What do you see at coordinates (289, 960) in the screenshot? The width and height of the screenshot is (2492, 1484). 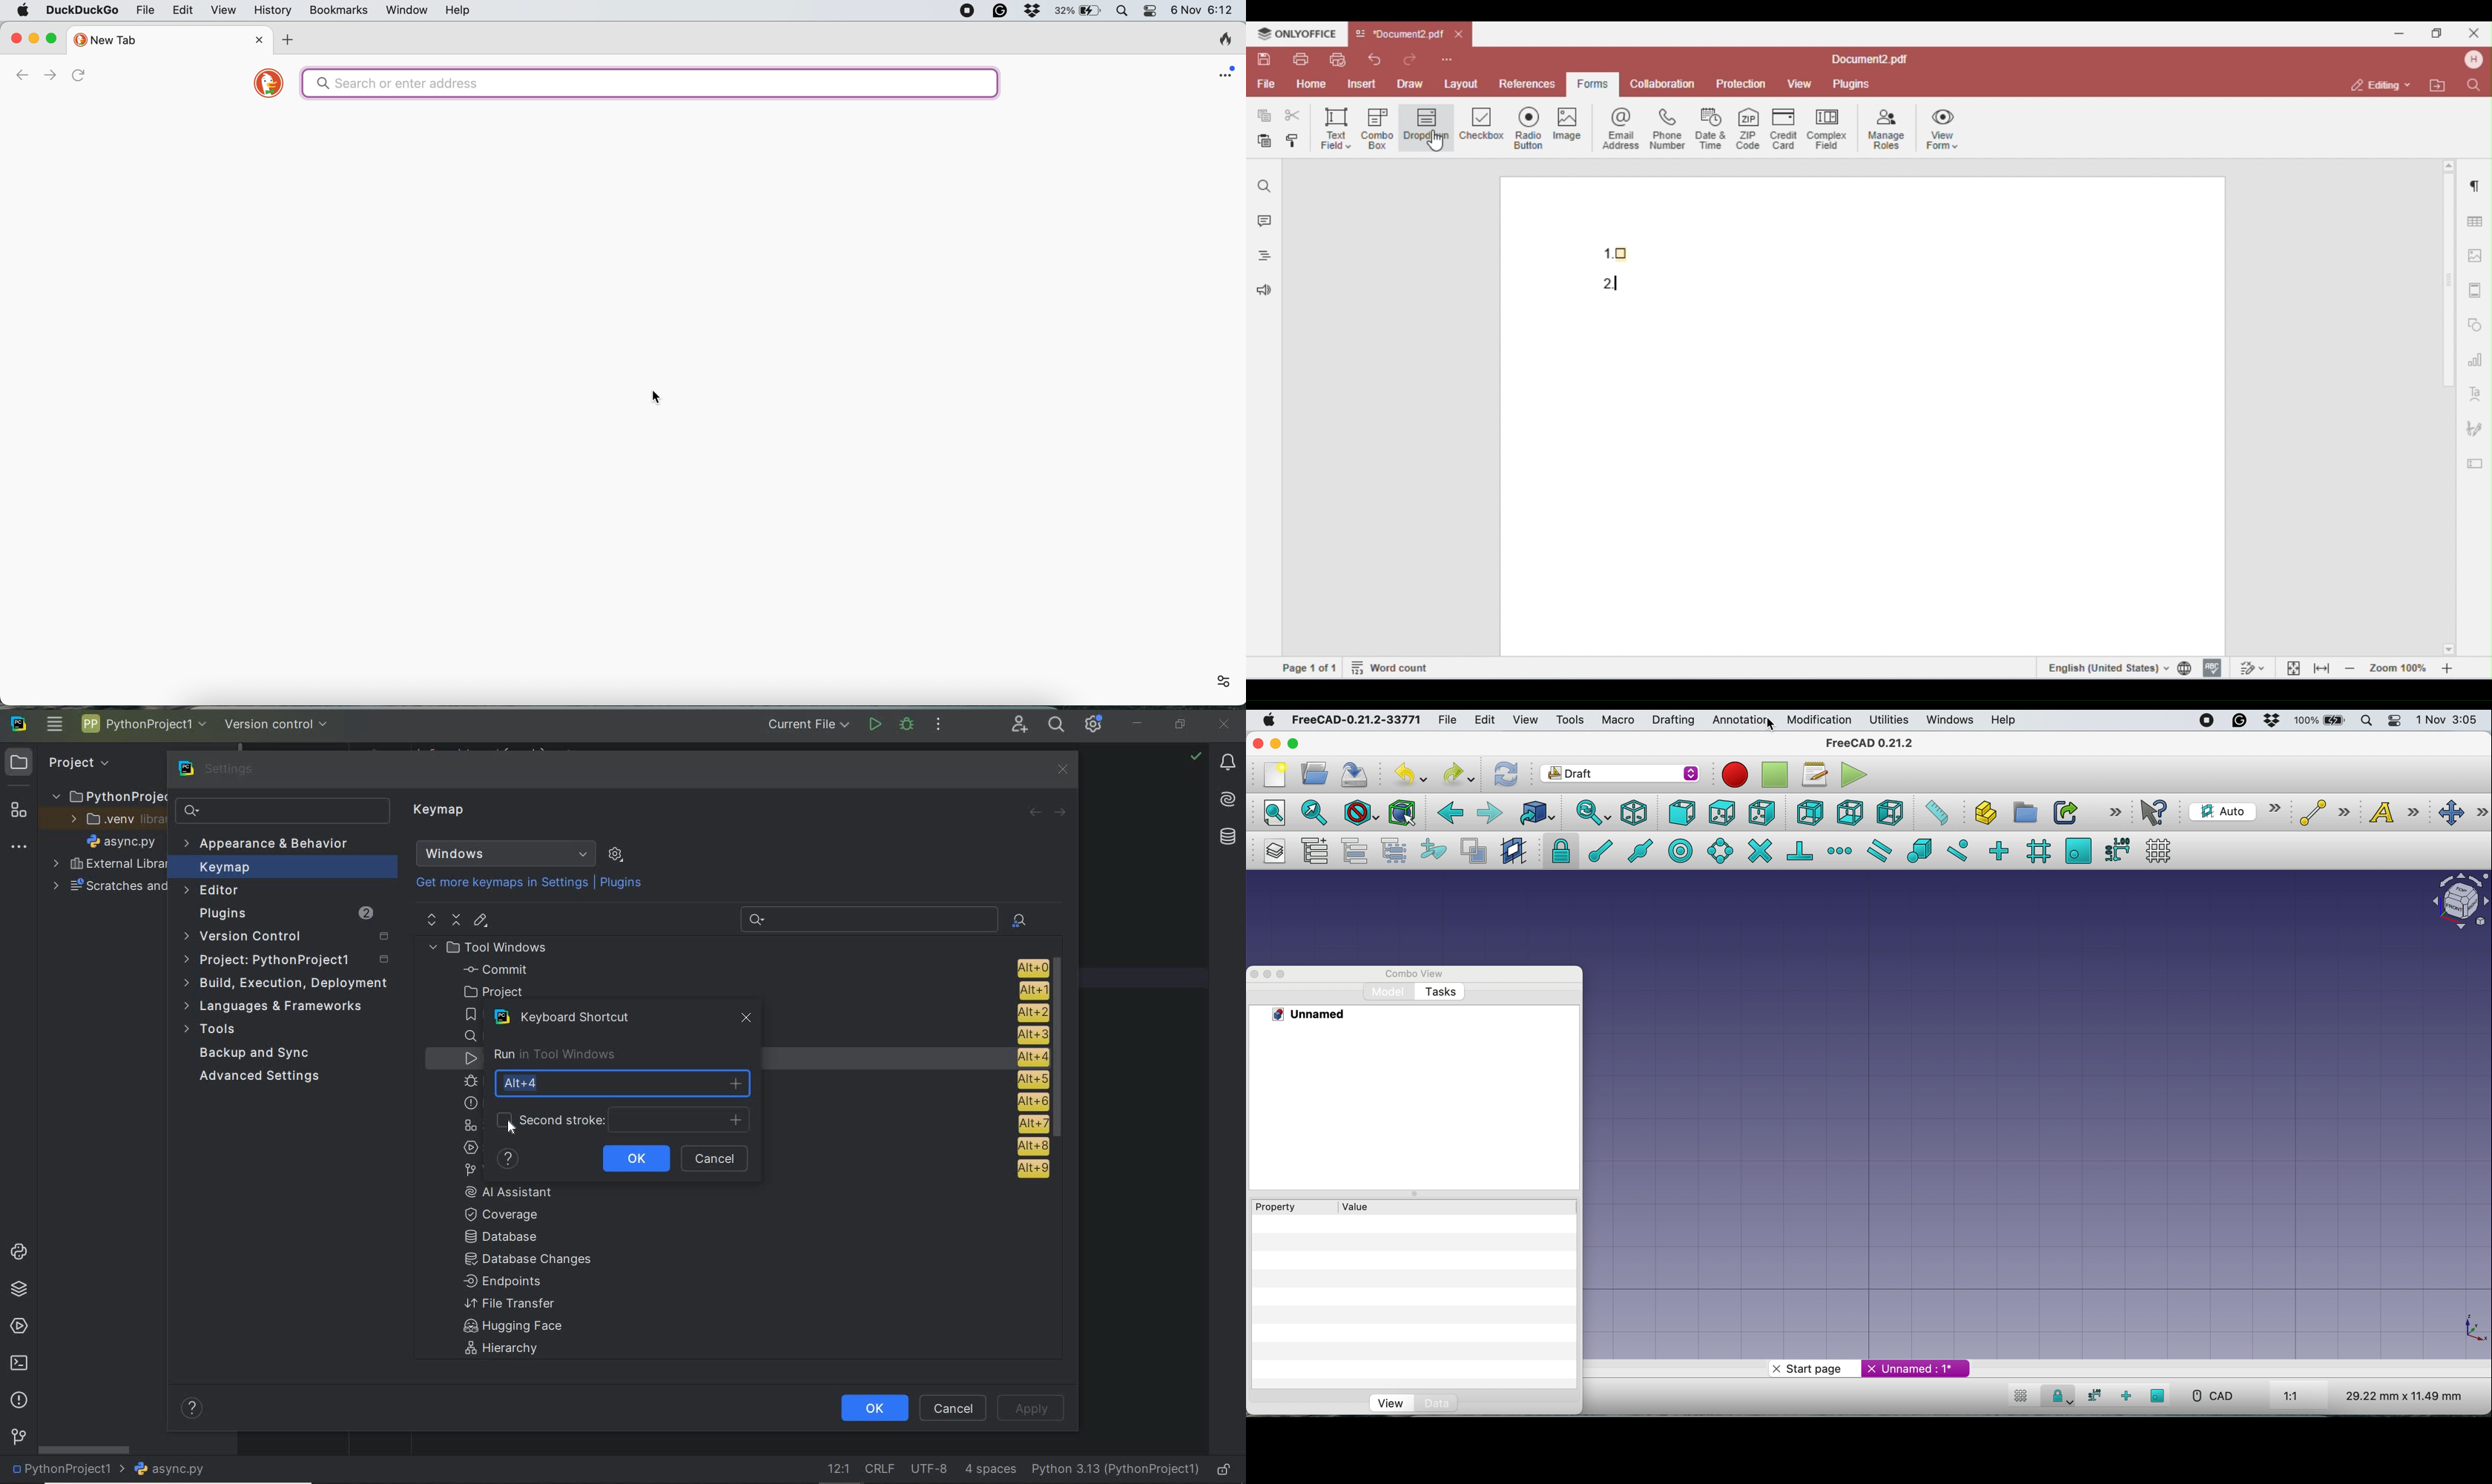 I see `Project` at bounding box center [289, 960].